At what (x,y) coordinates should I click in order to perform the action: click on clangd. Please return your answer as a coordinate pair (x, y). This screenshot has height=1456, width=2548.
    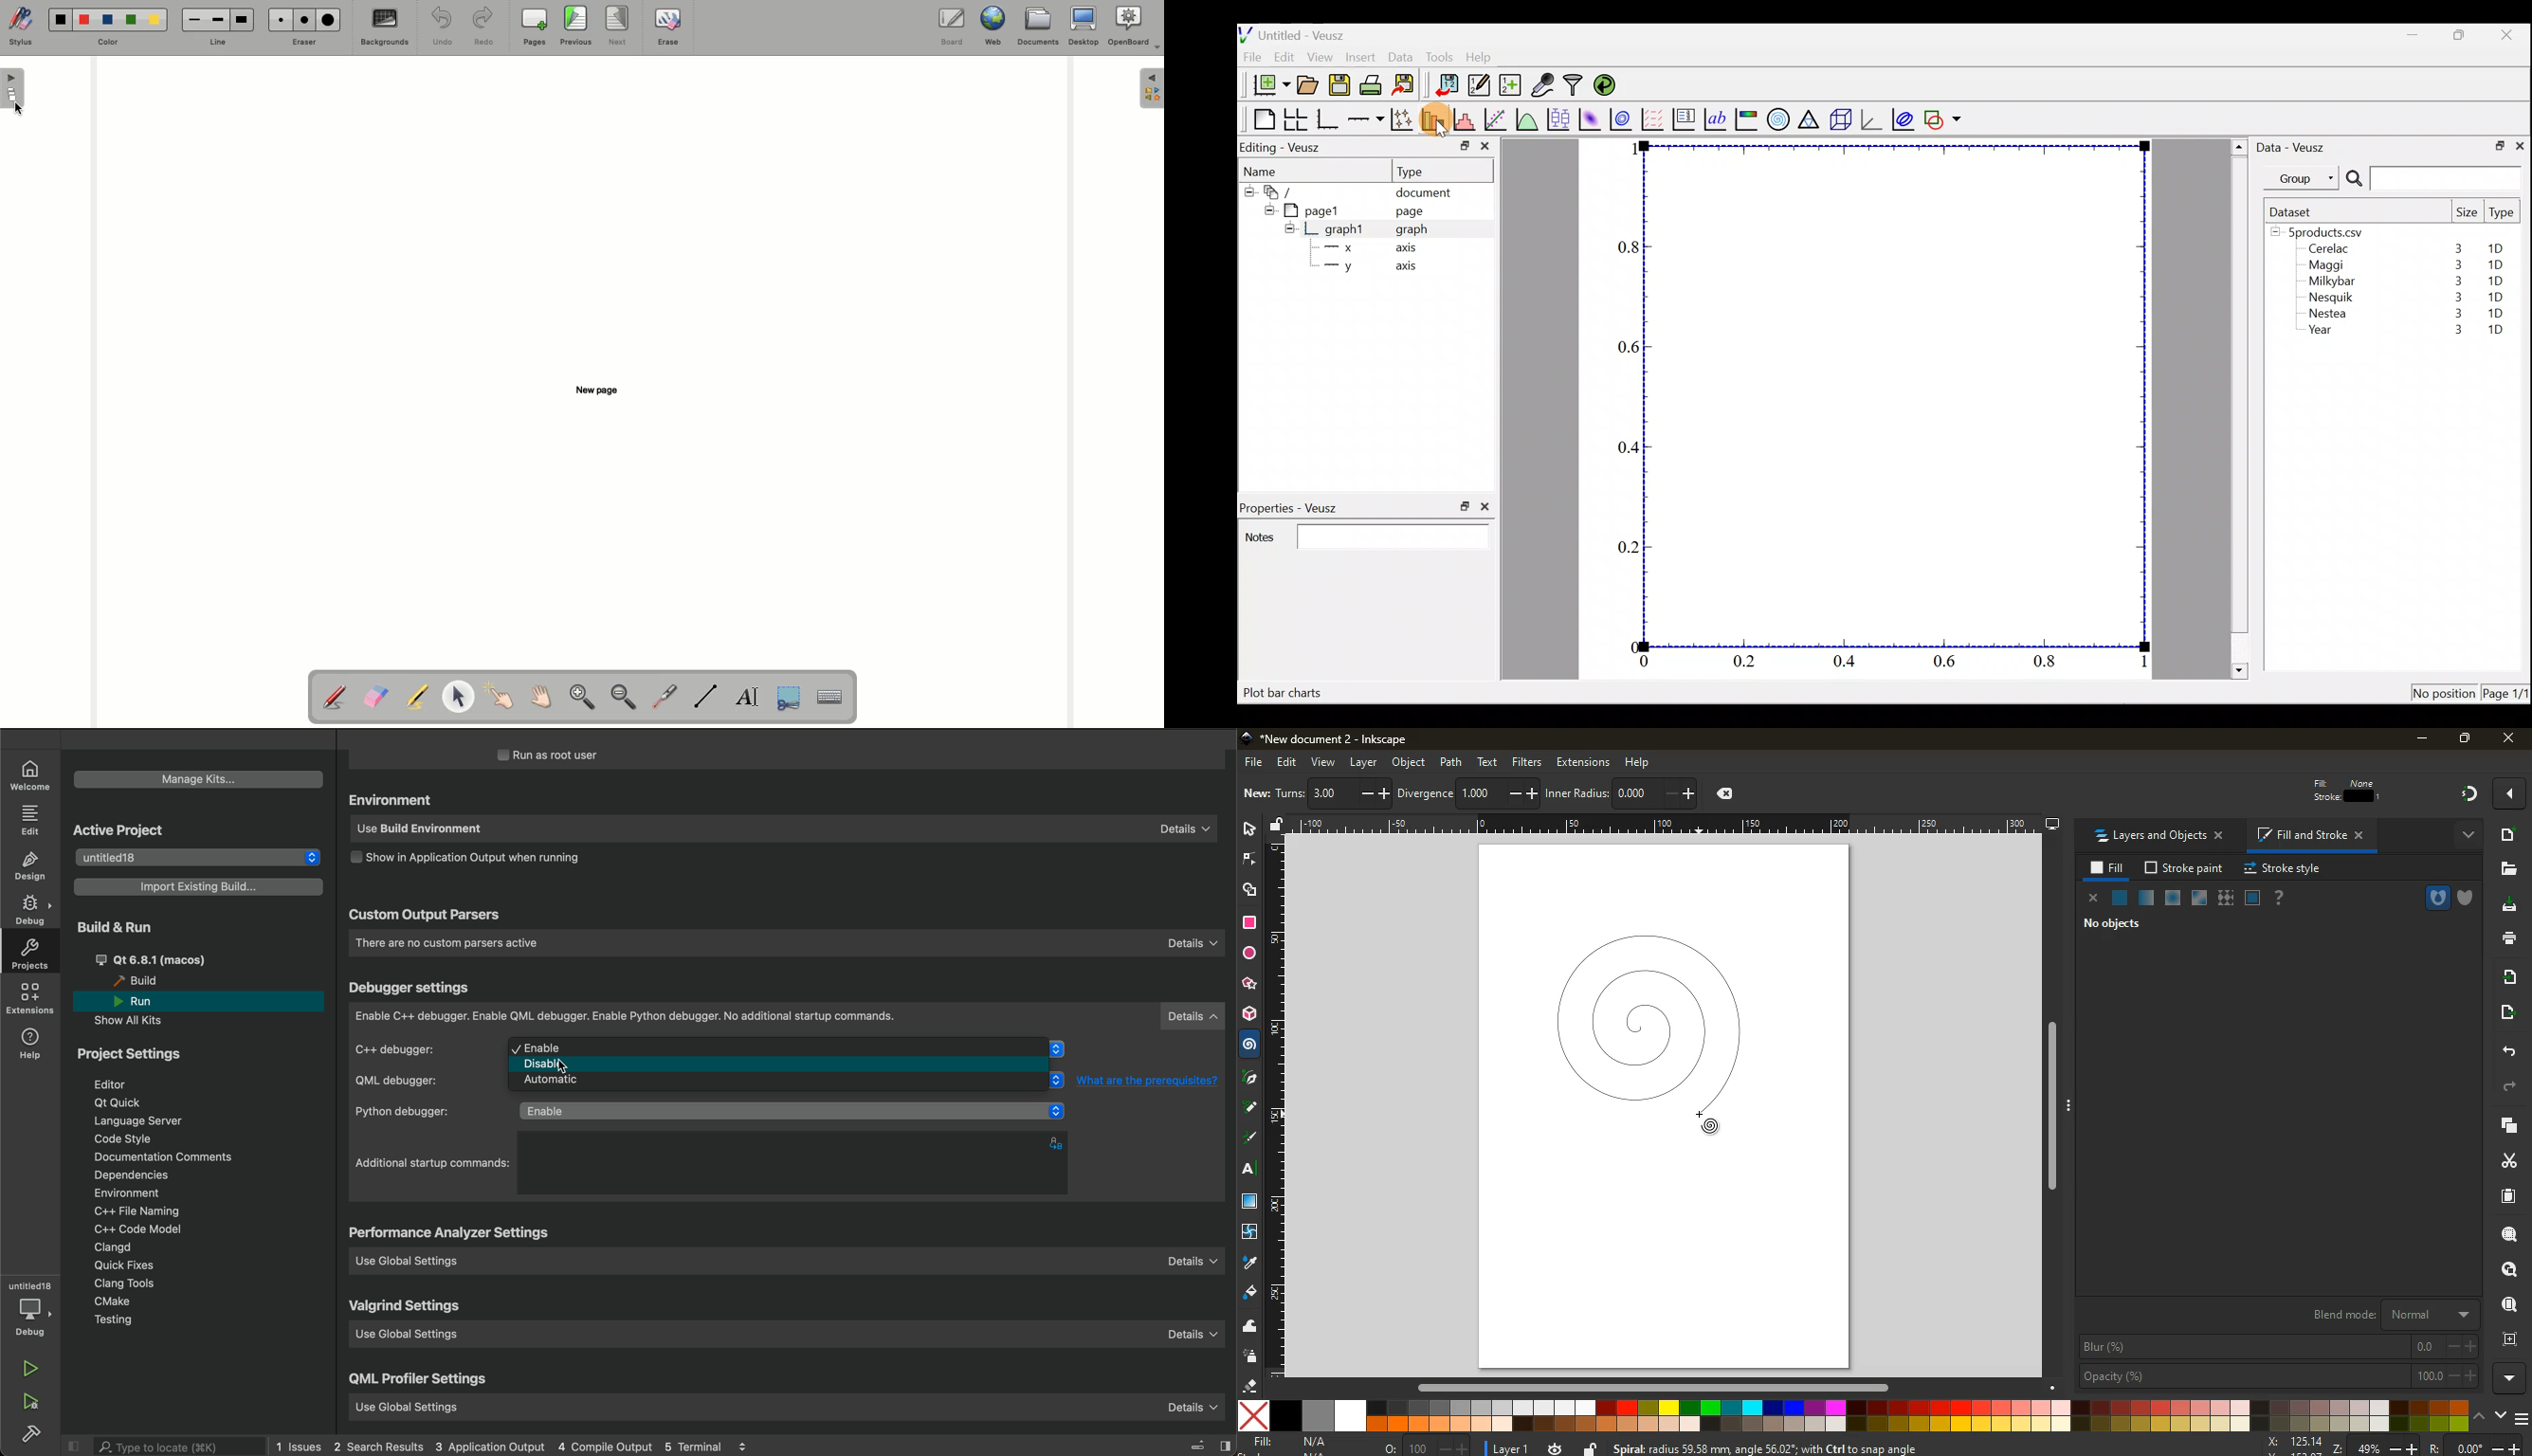
    Looking at the image, I should click on (114, 1248).